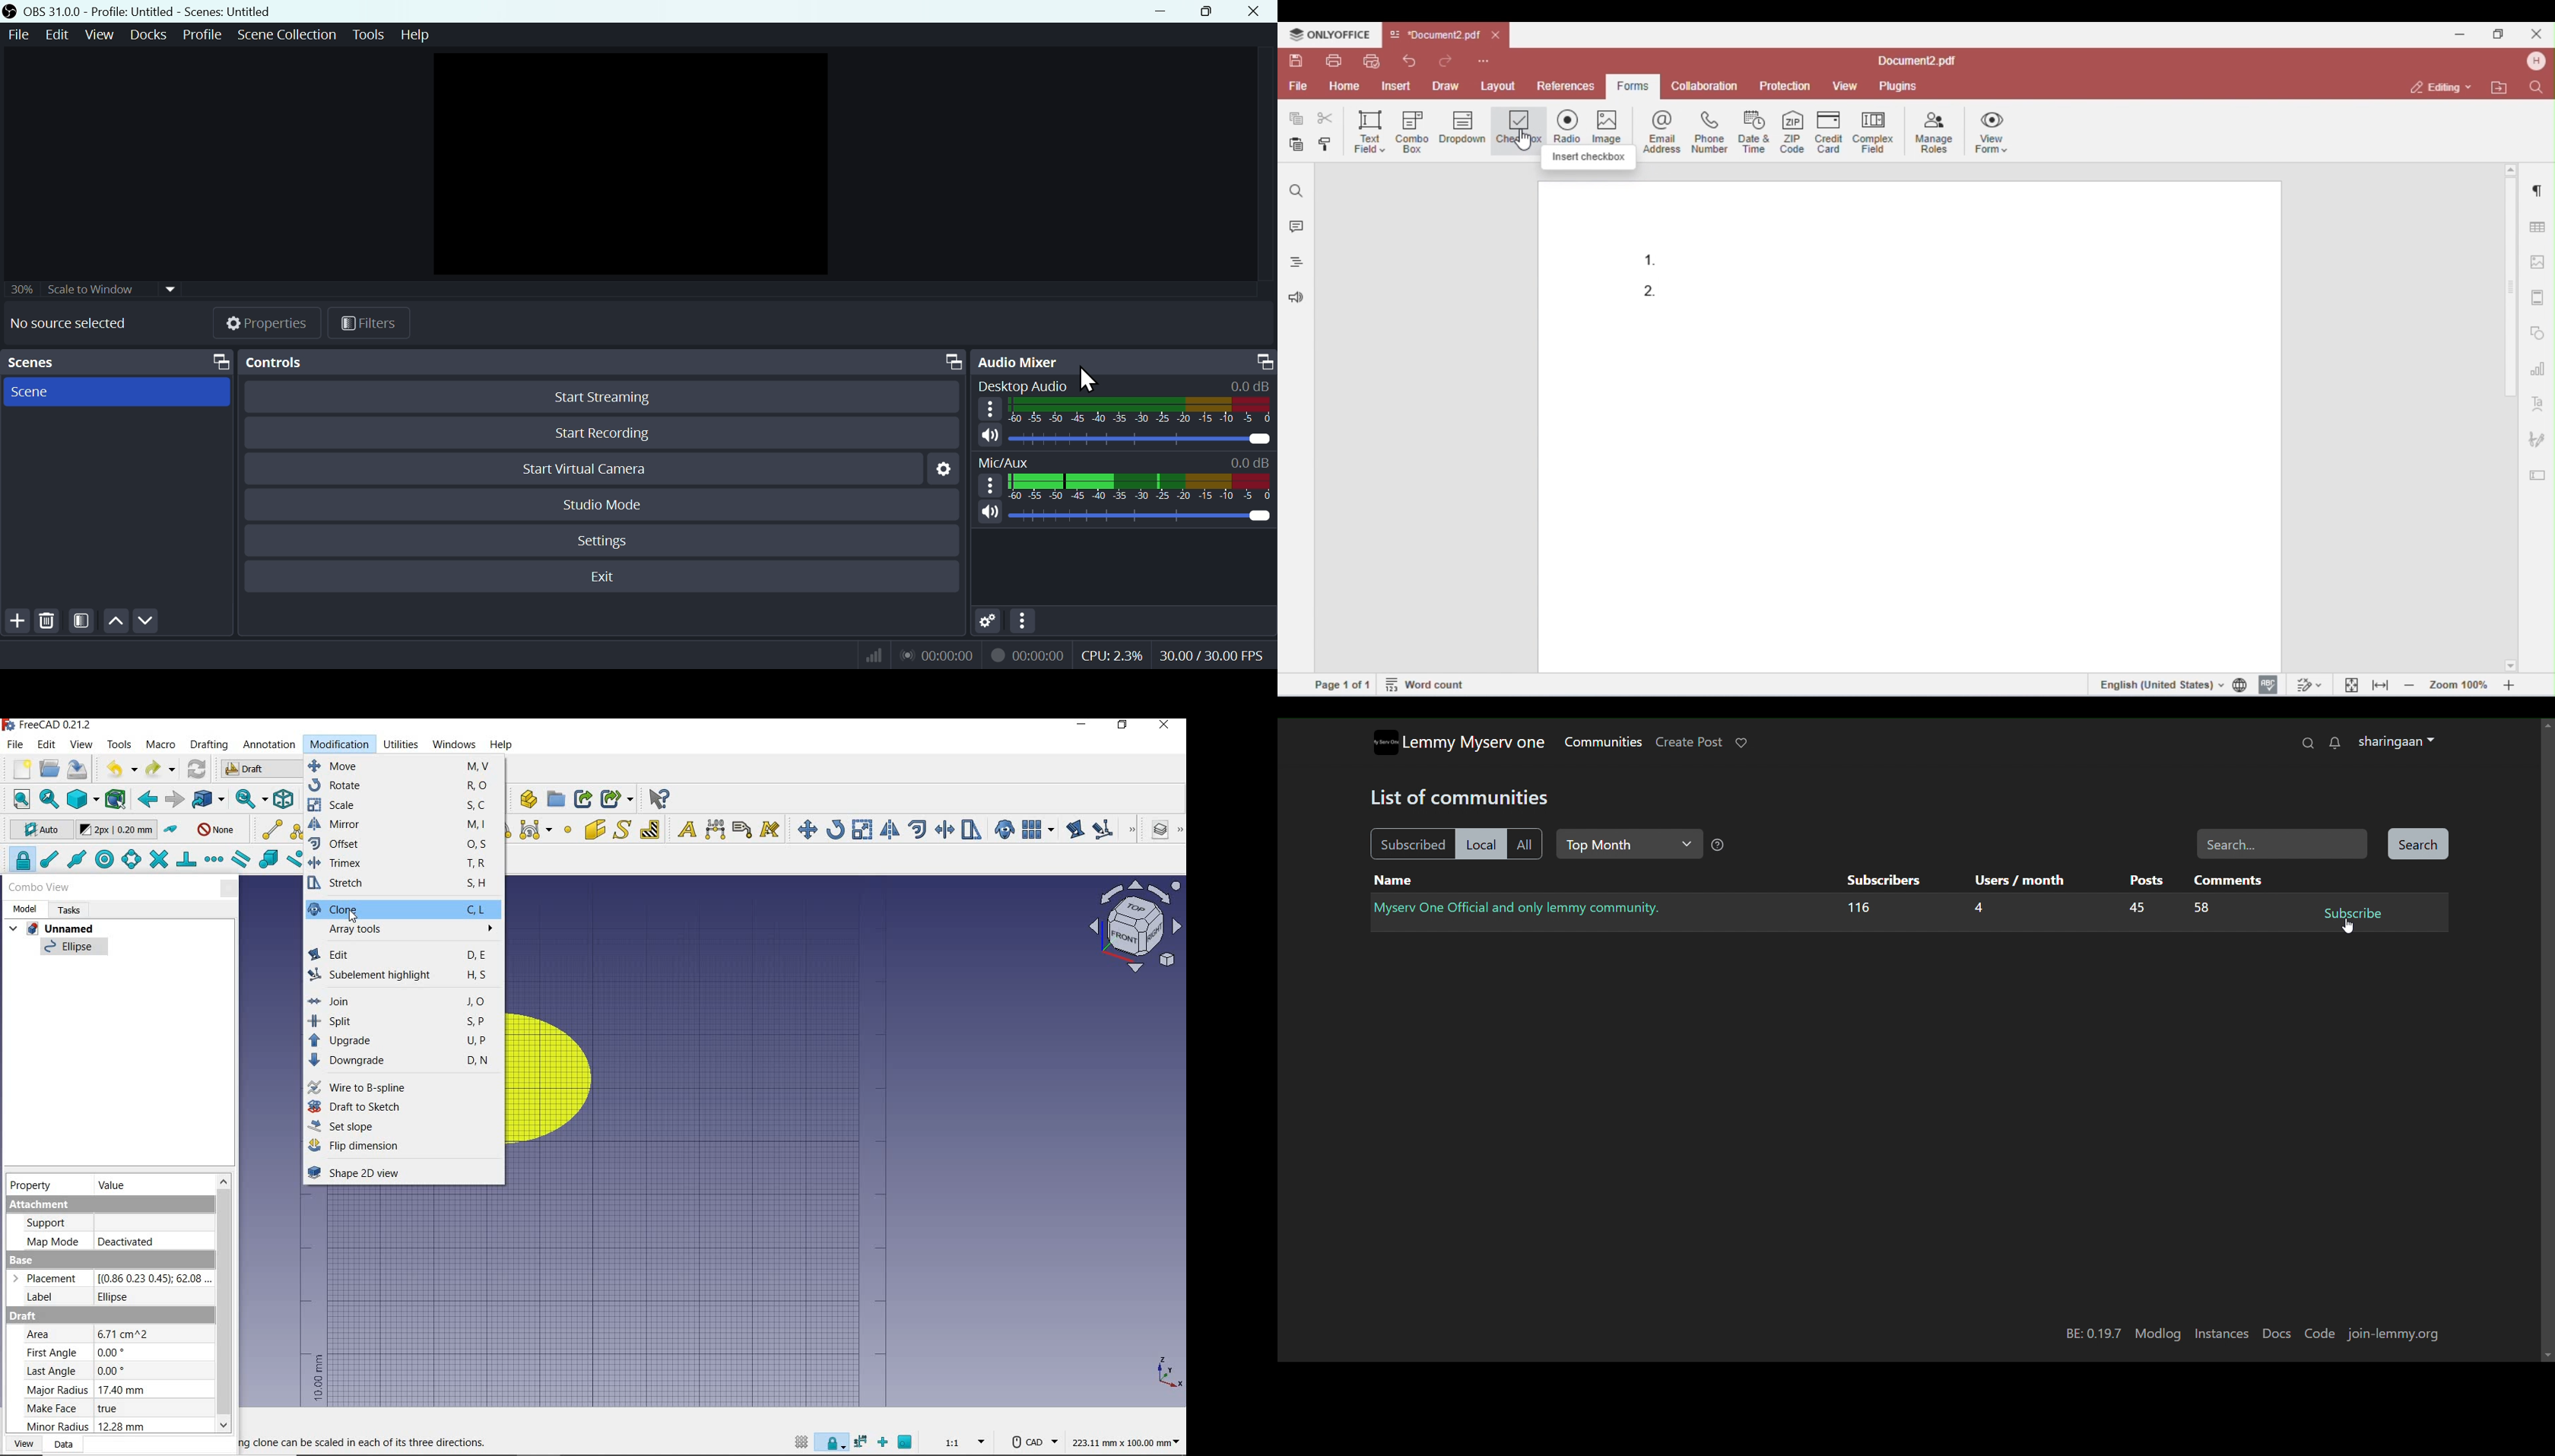  What do you see at coordinates (1474, 743) in the screenshot?
I see `lemmy myserv one` at bounding box center [1474, 743].